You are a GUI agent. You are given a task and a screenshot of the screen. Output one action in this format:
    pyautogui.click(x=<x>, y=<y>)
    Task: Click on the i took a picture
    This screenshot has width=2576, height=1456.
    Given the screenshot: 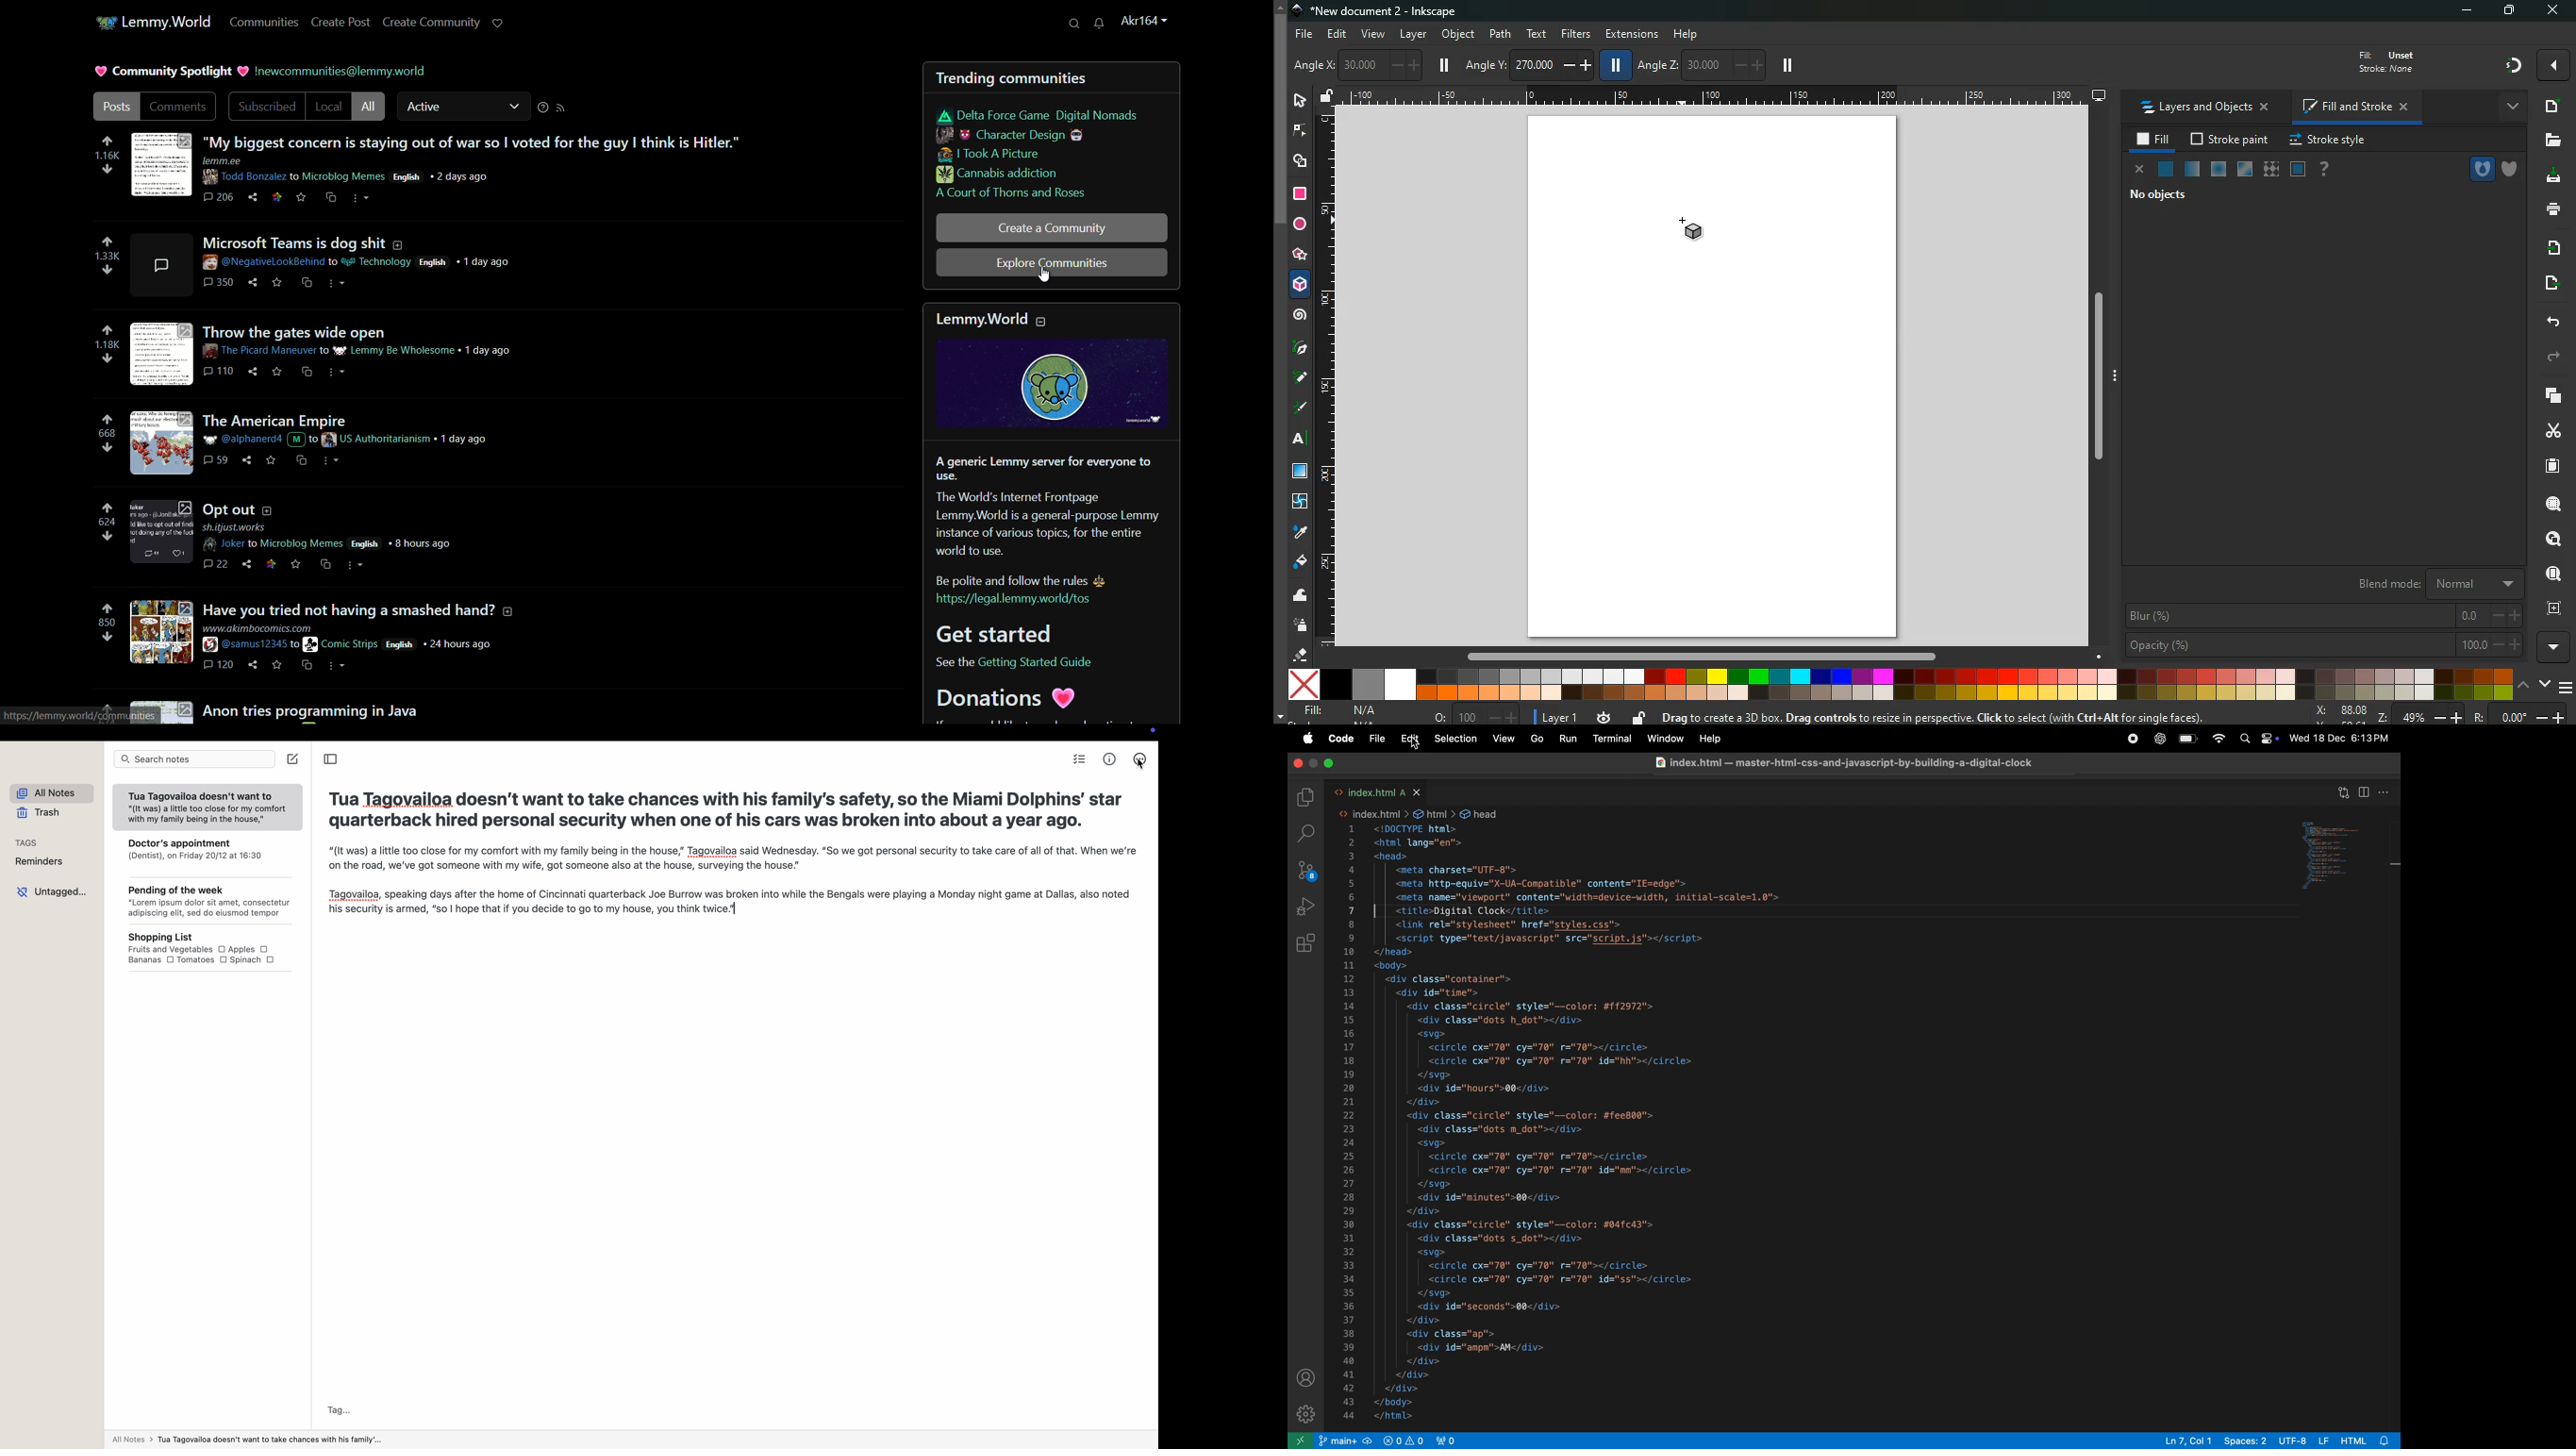 What is the action you would take?
    pyautogui.click(x=989, y=155)
    